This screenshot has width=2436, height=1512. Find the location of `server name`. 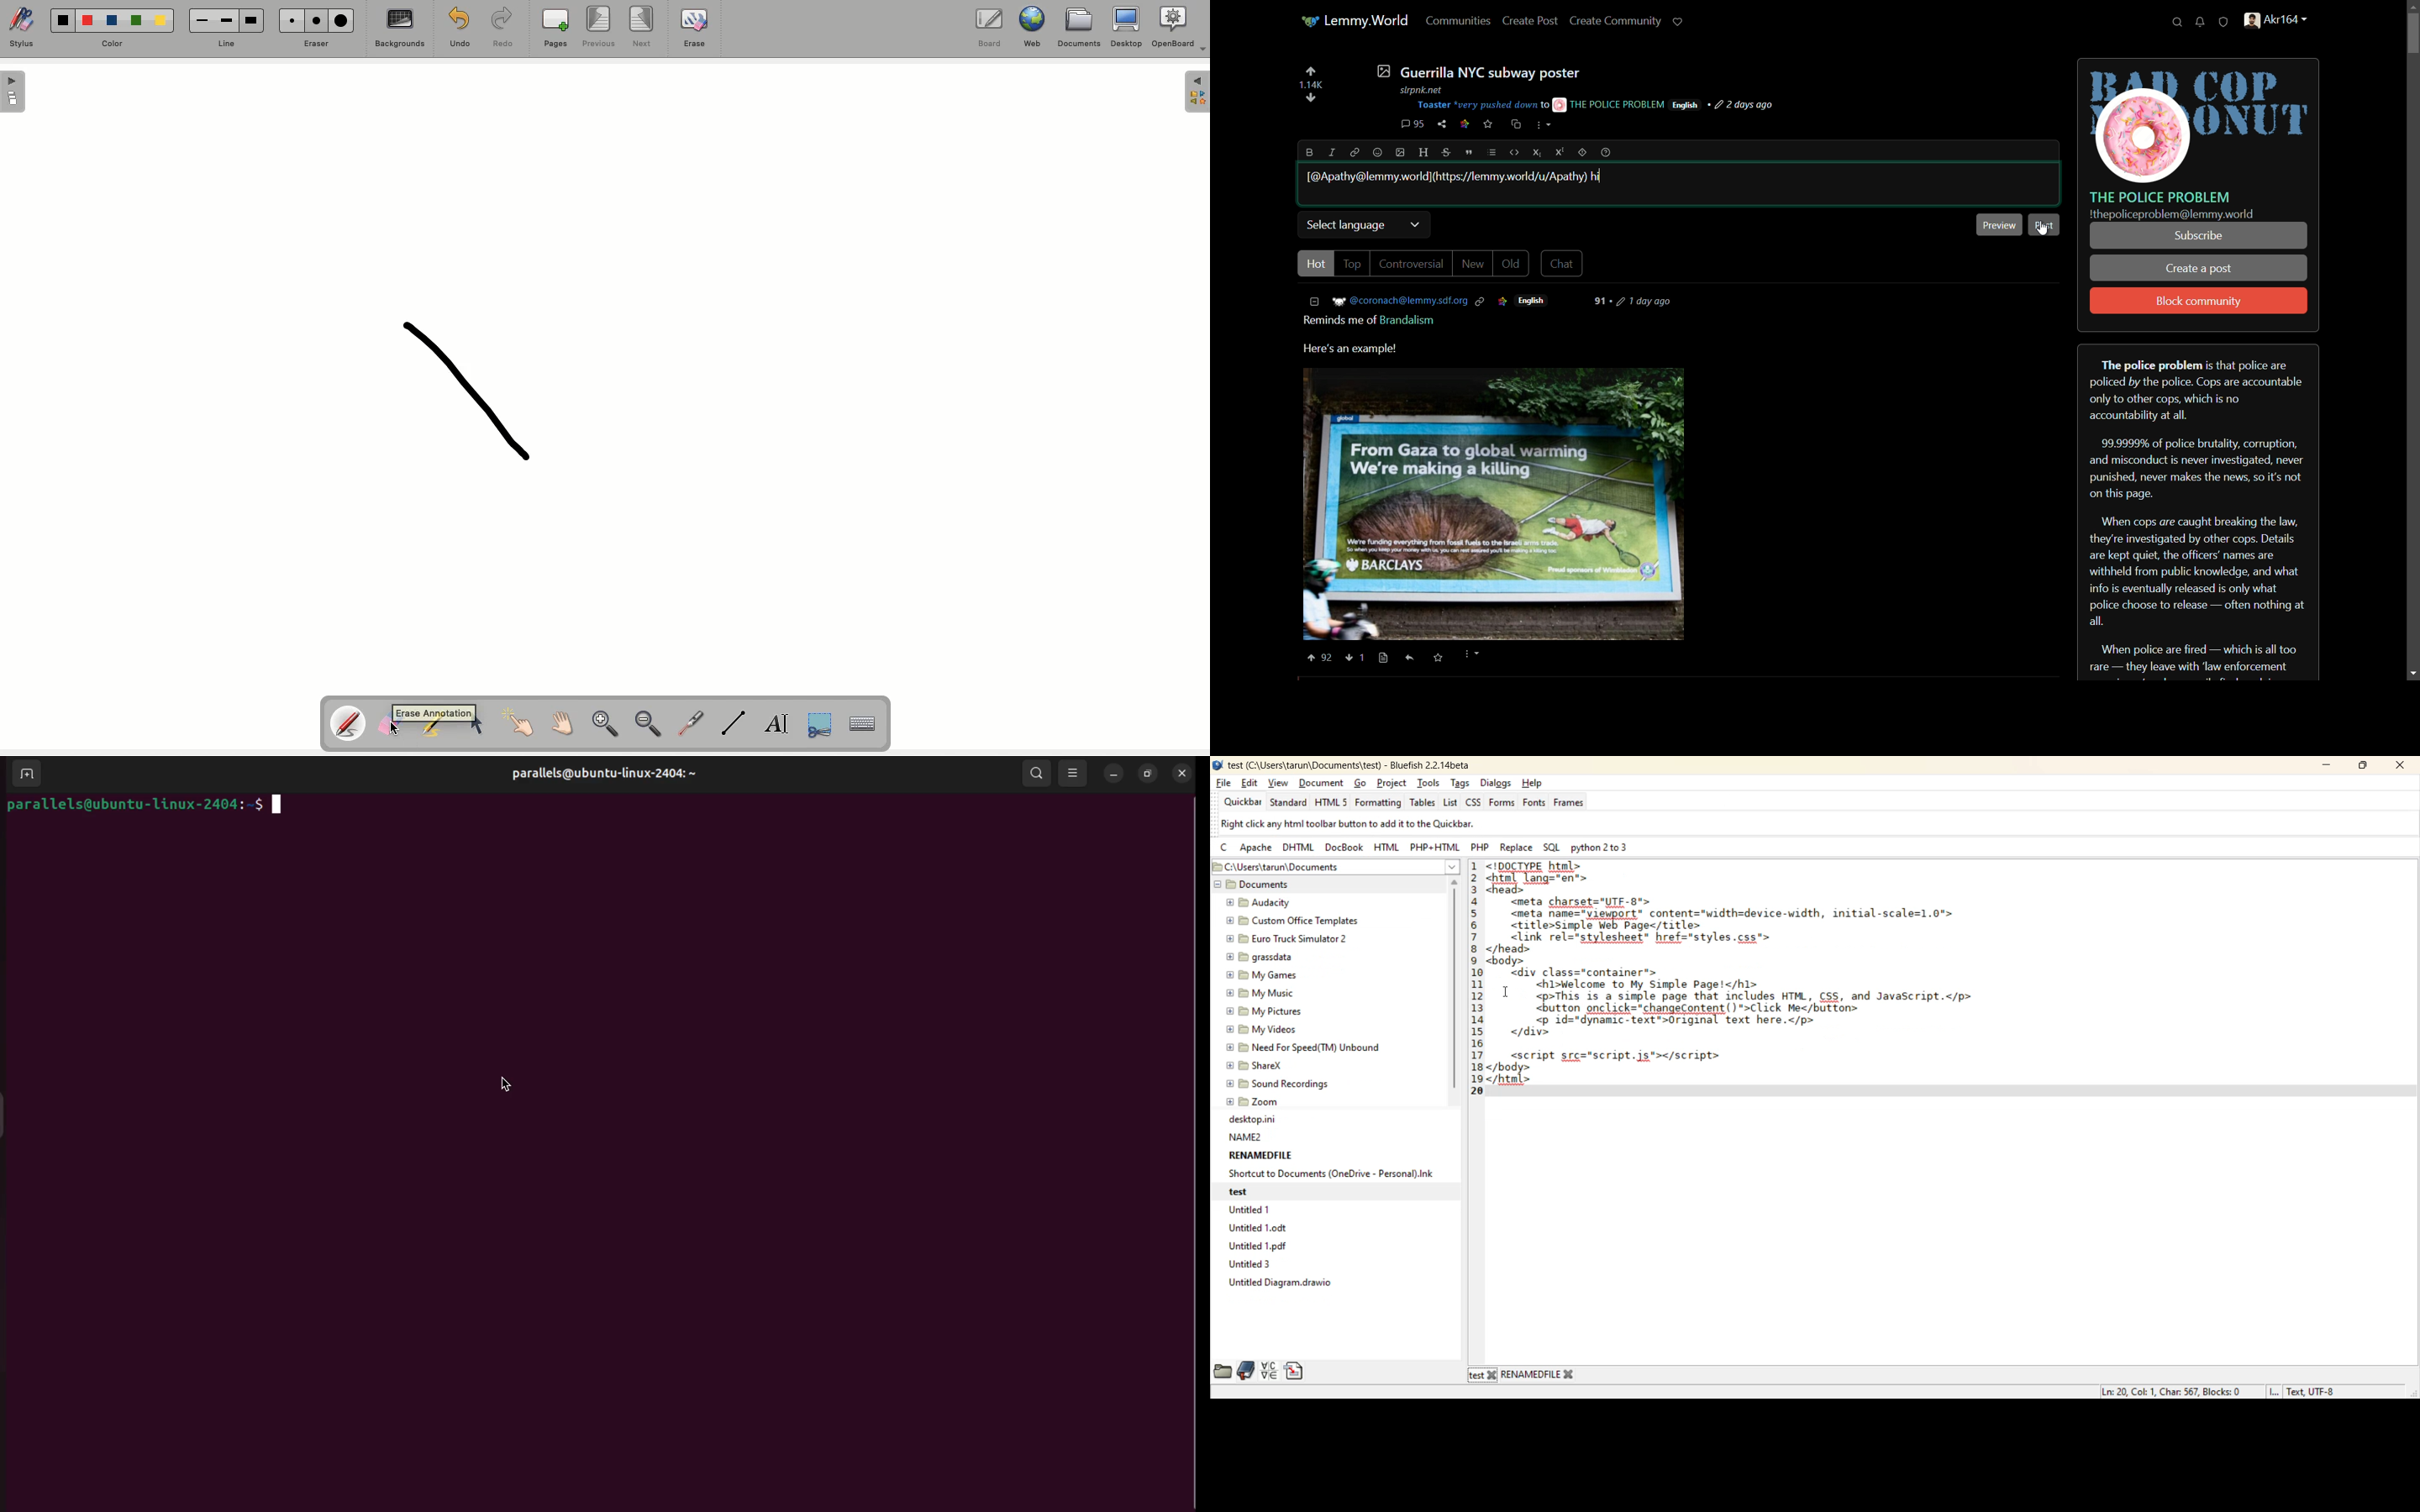

server name is located at coordinates (2160, 197).